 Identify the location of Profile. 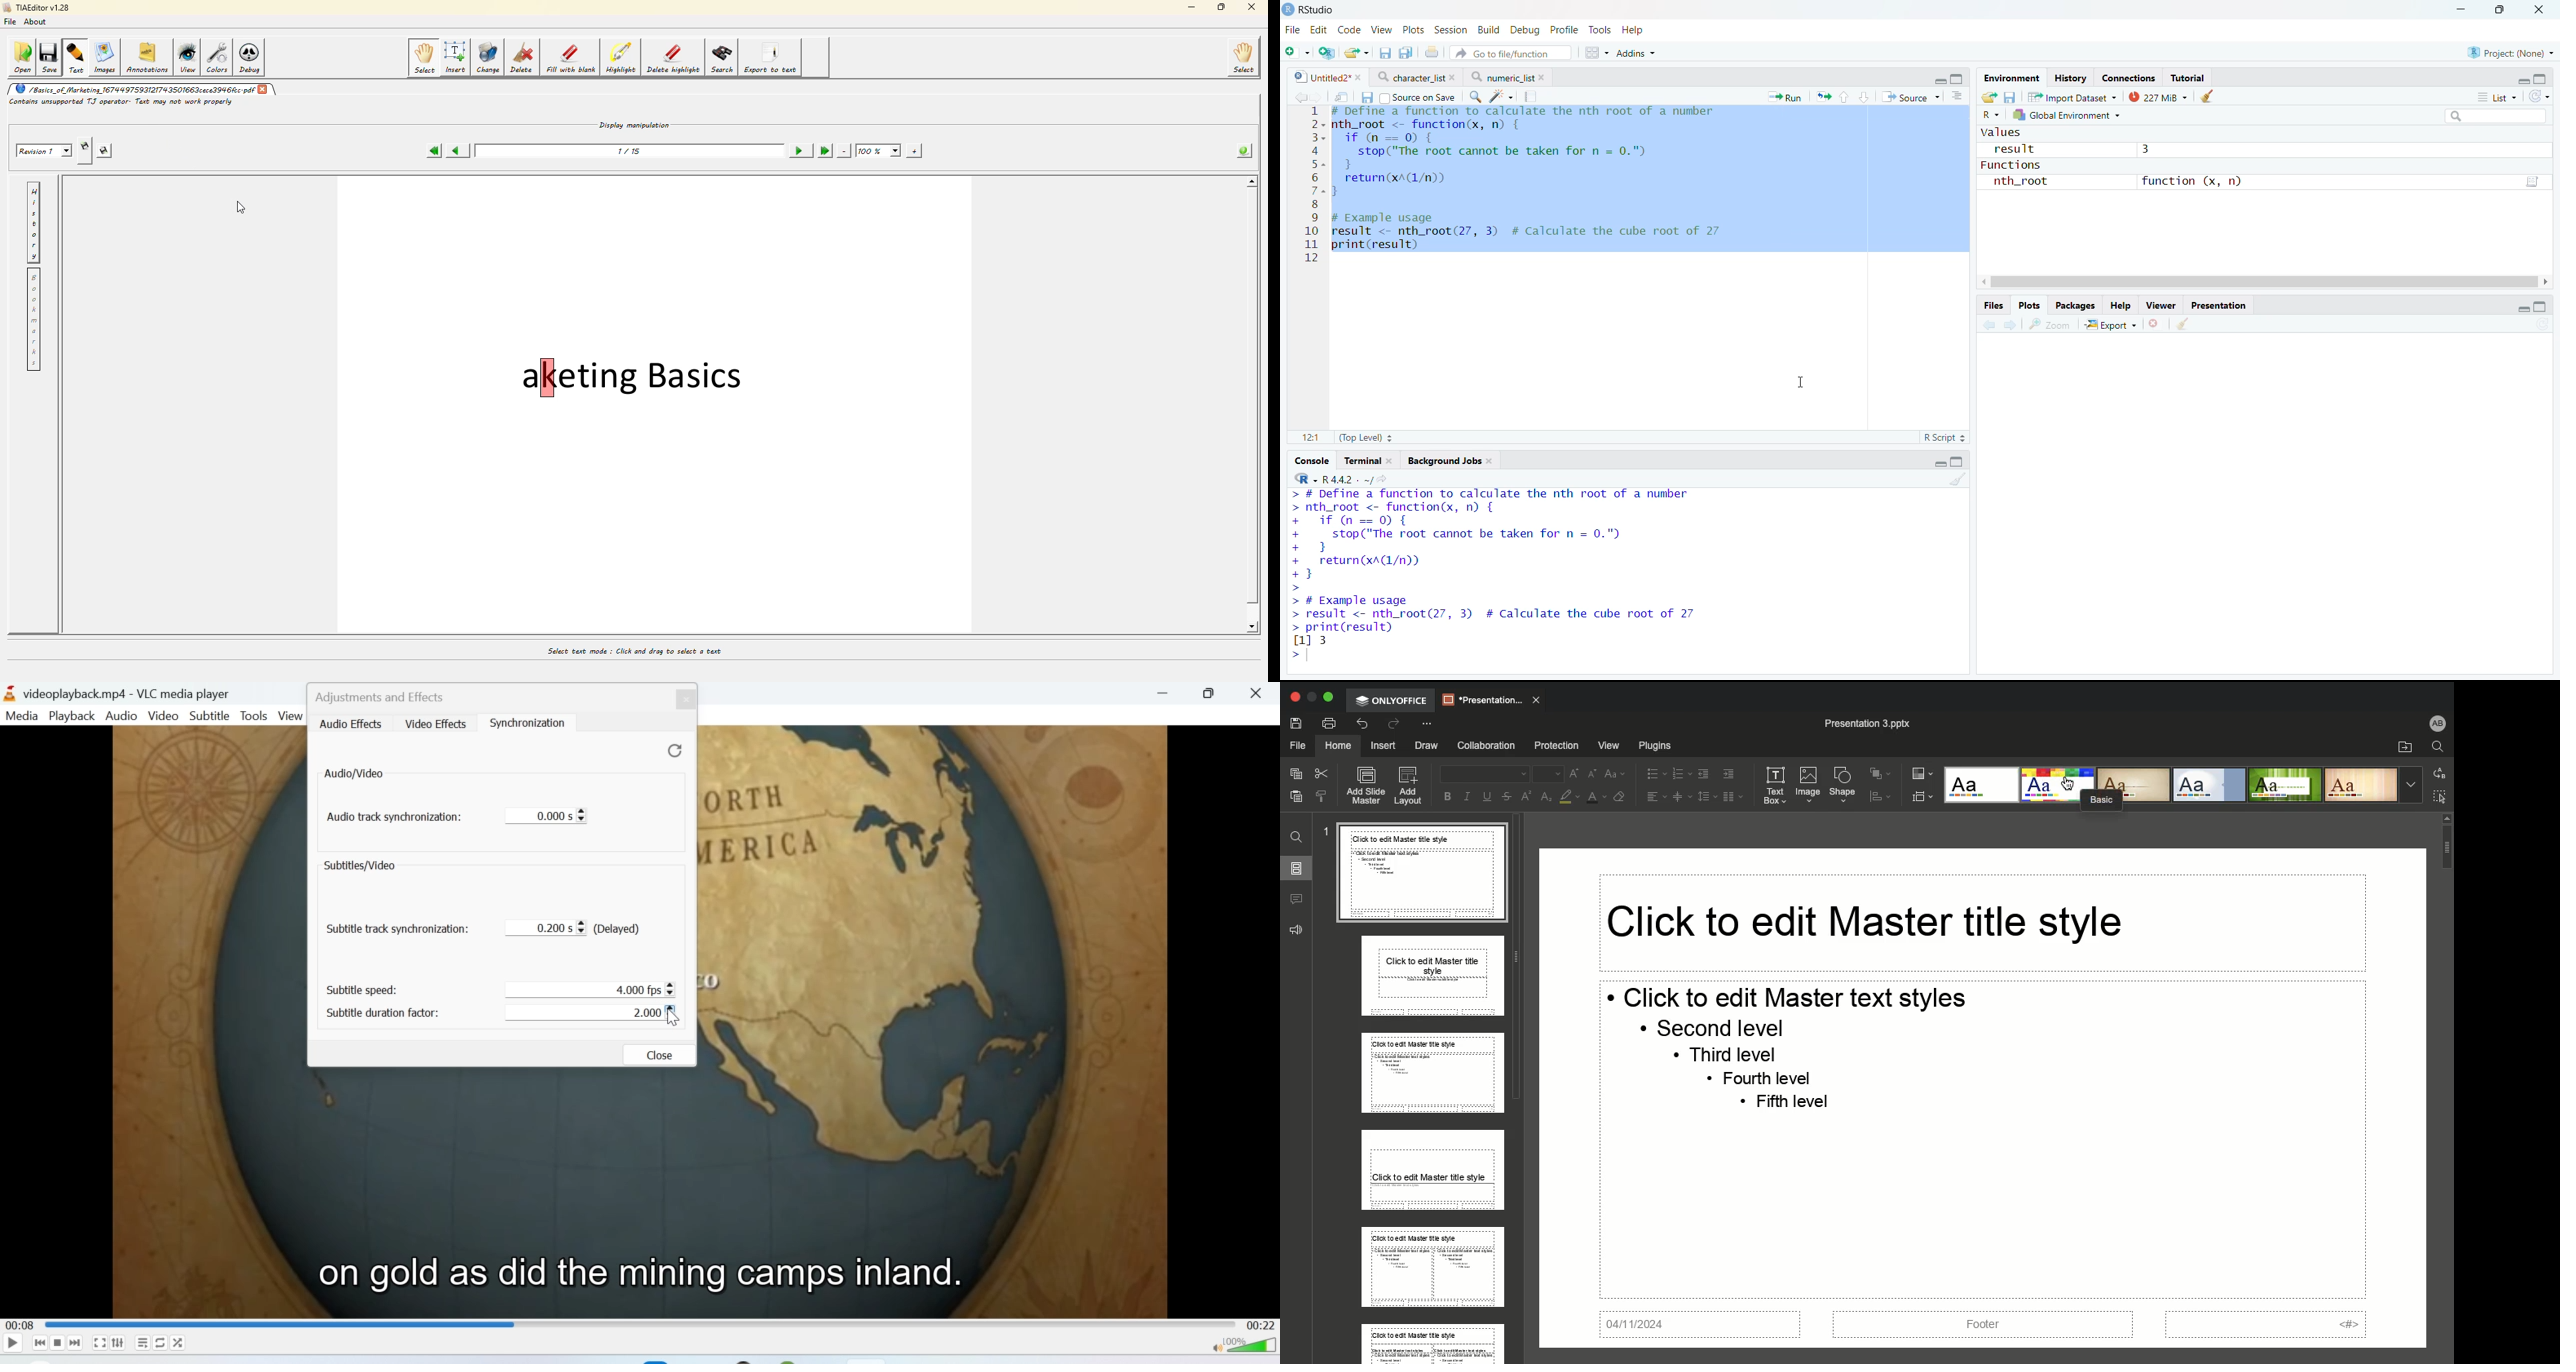
(1563, 30).